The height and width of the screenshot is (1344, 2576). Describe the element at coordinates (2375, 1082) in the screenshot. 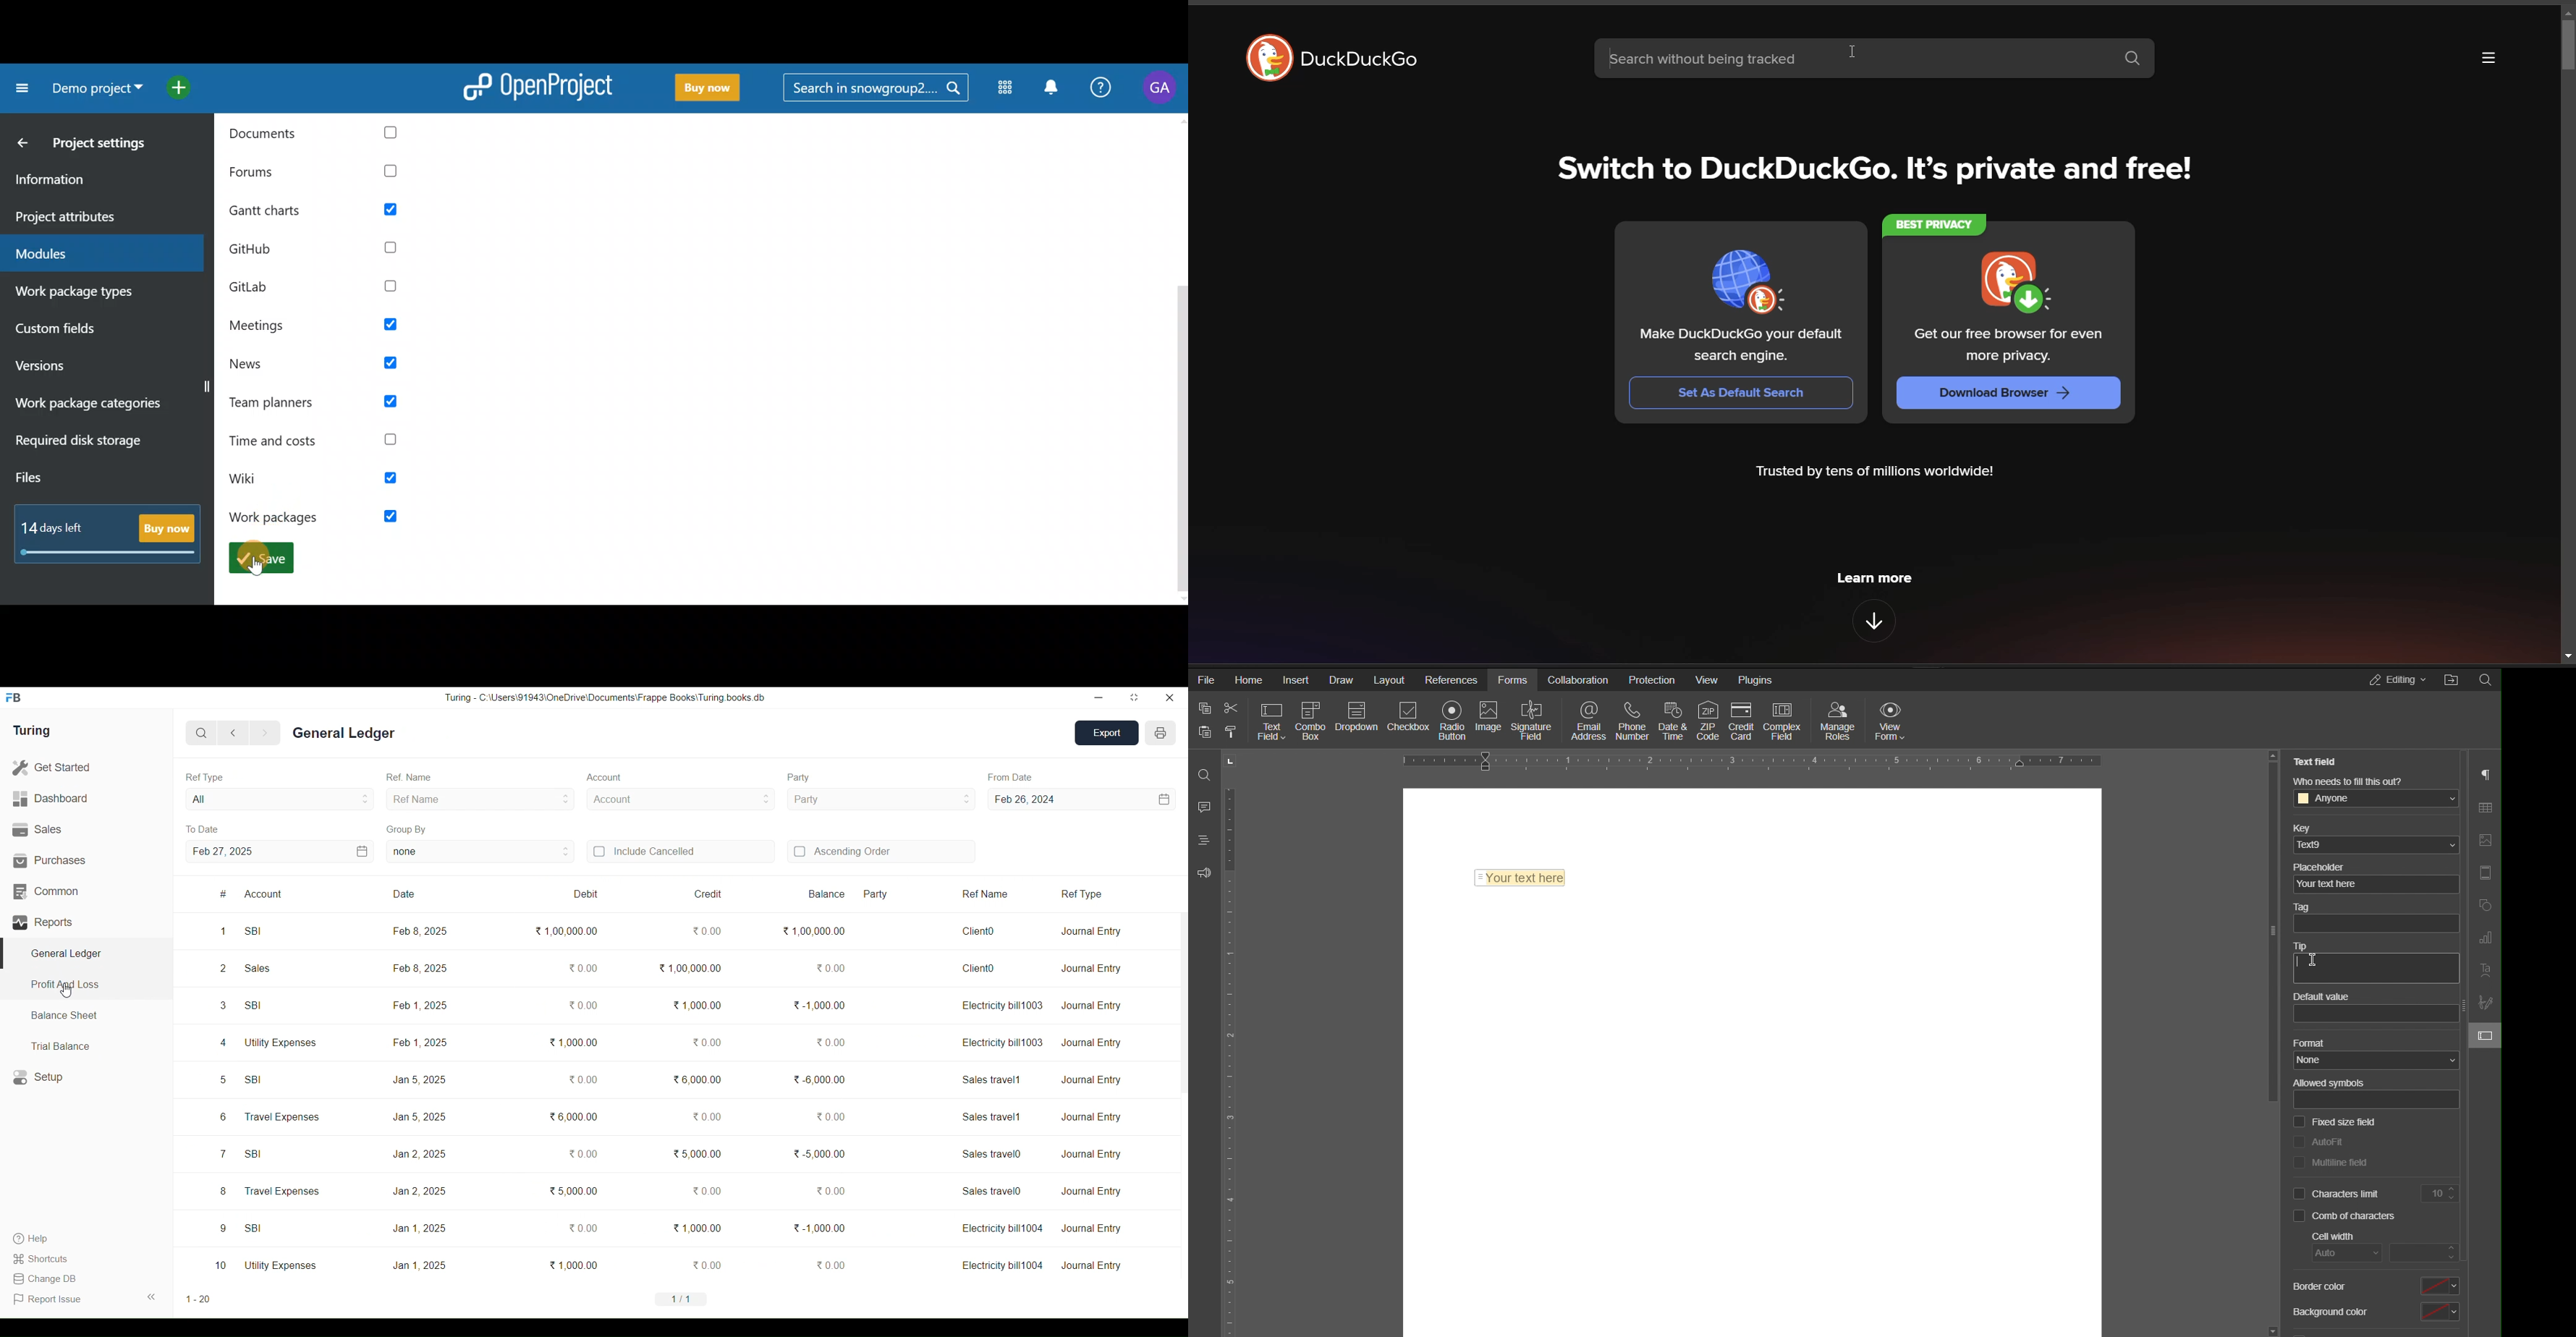

I see `Allowed symbols` at that location.